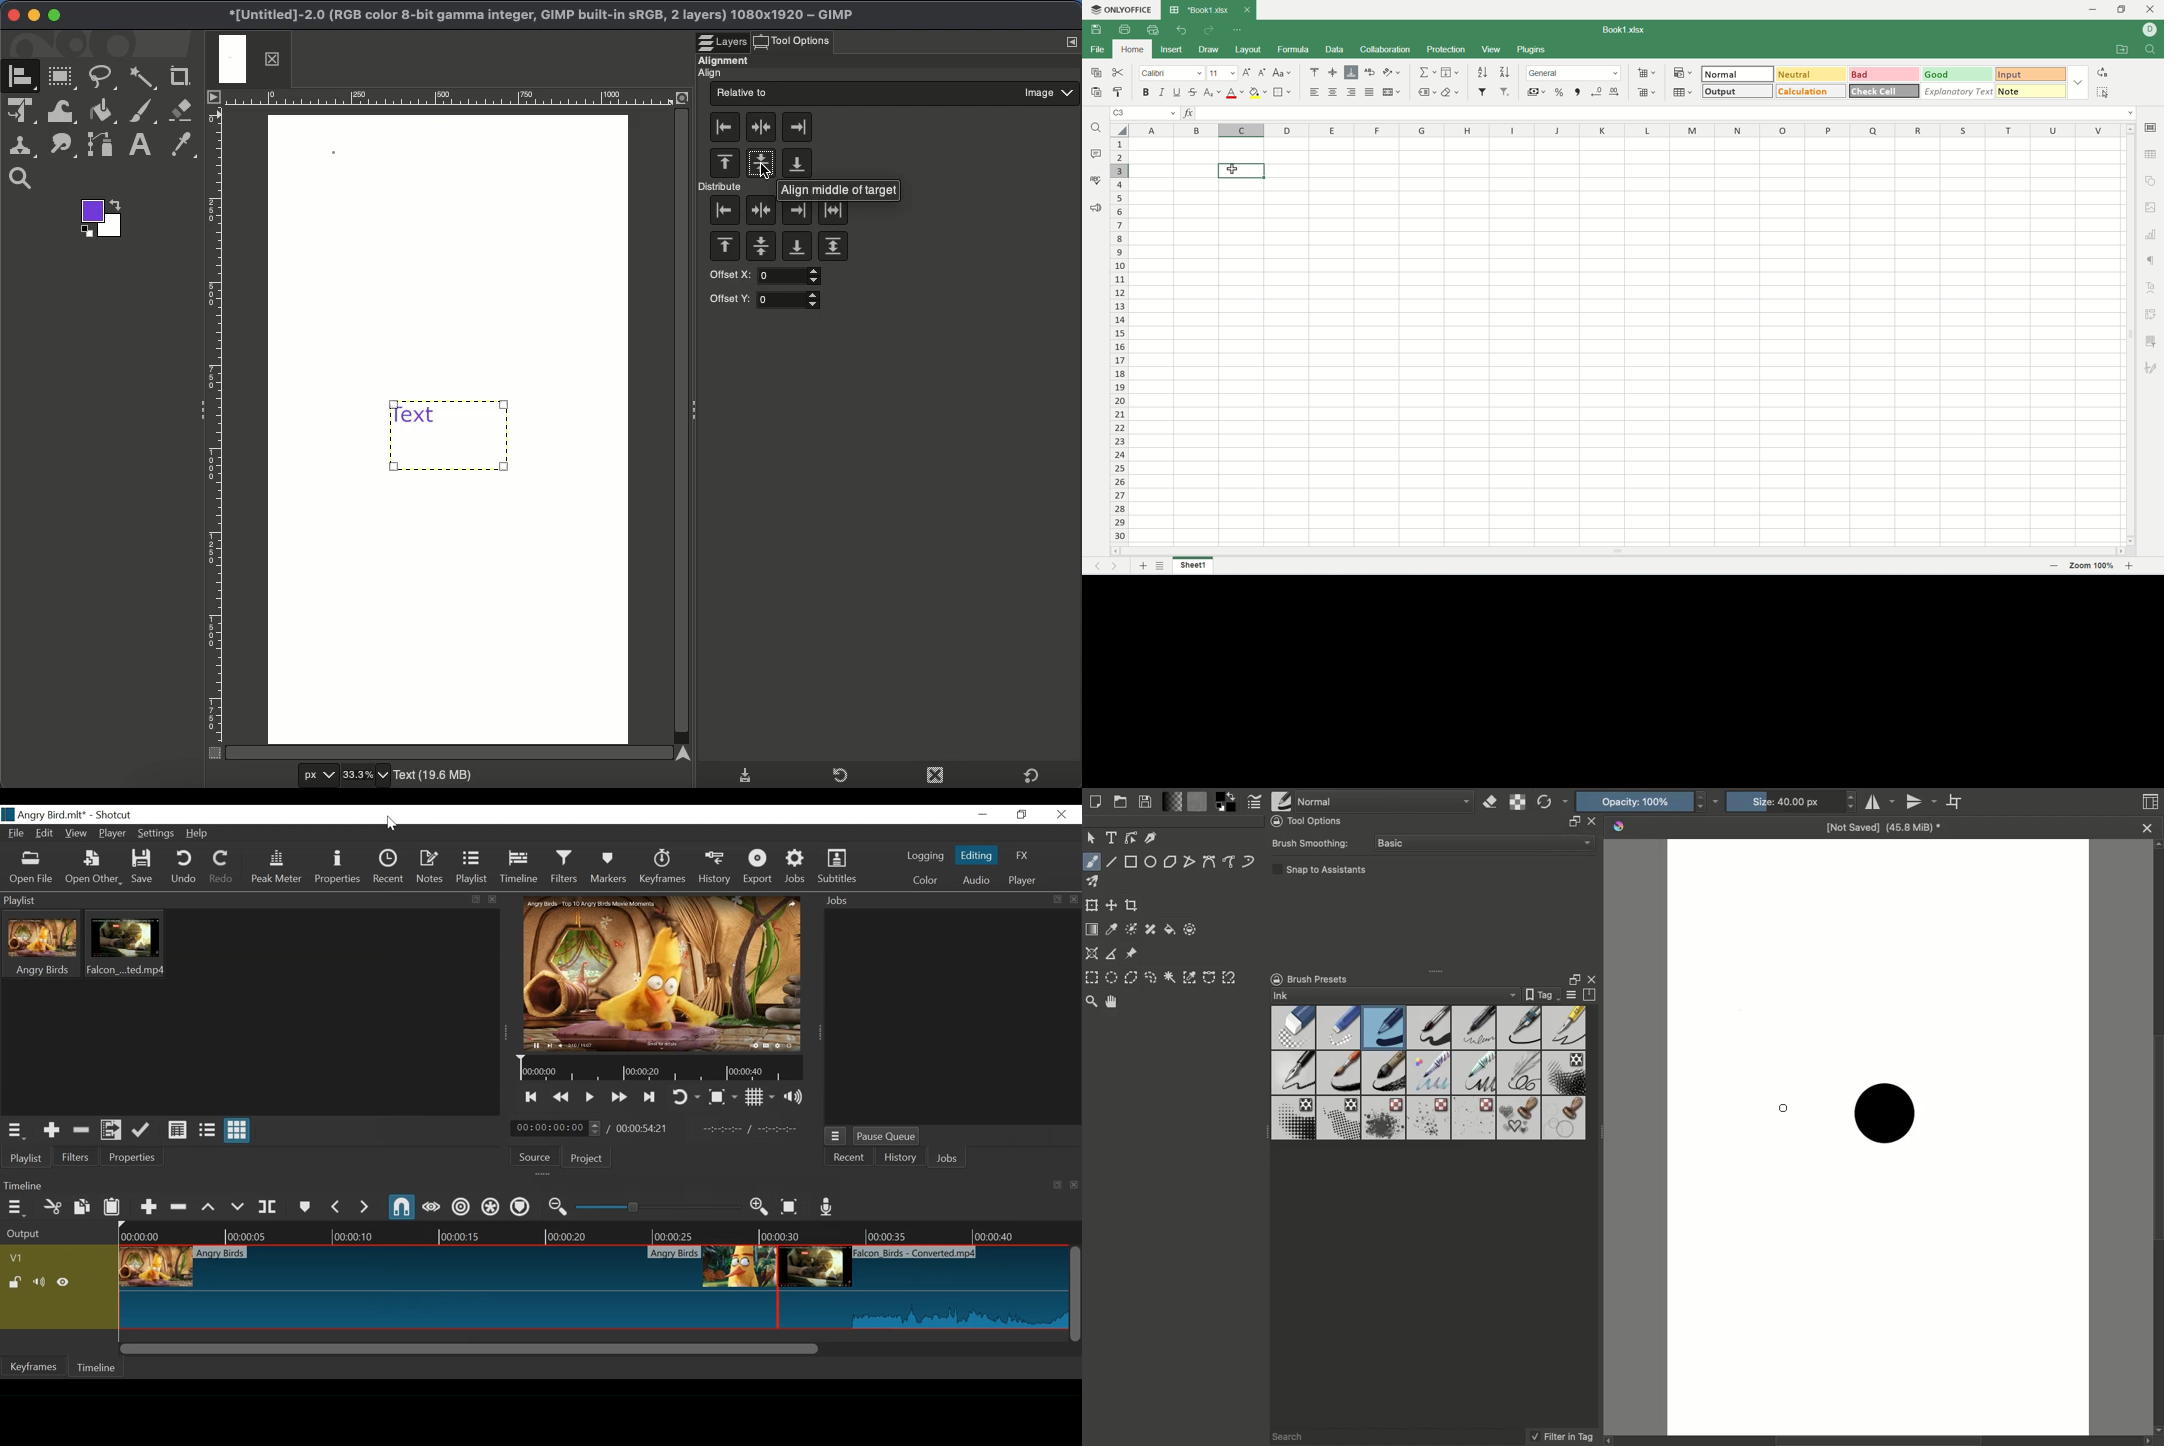 The width and height of the screenshot is (2184, 1456). Describe the element at coordinates (758, 867) in the screenshot. I see `Export` at that location.